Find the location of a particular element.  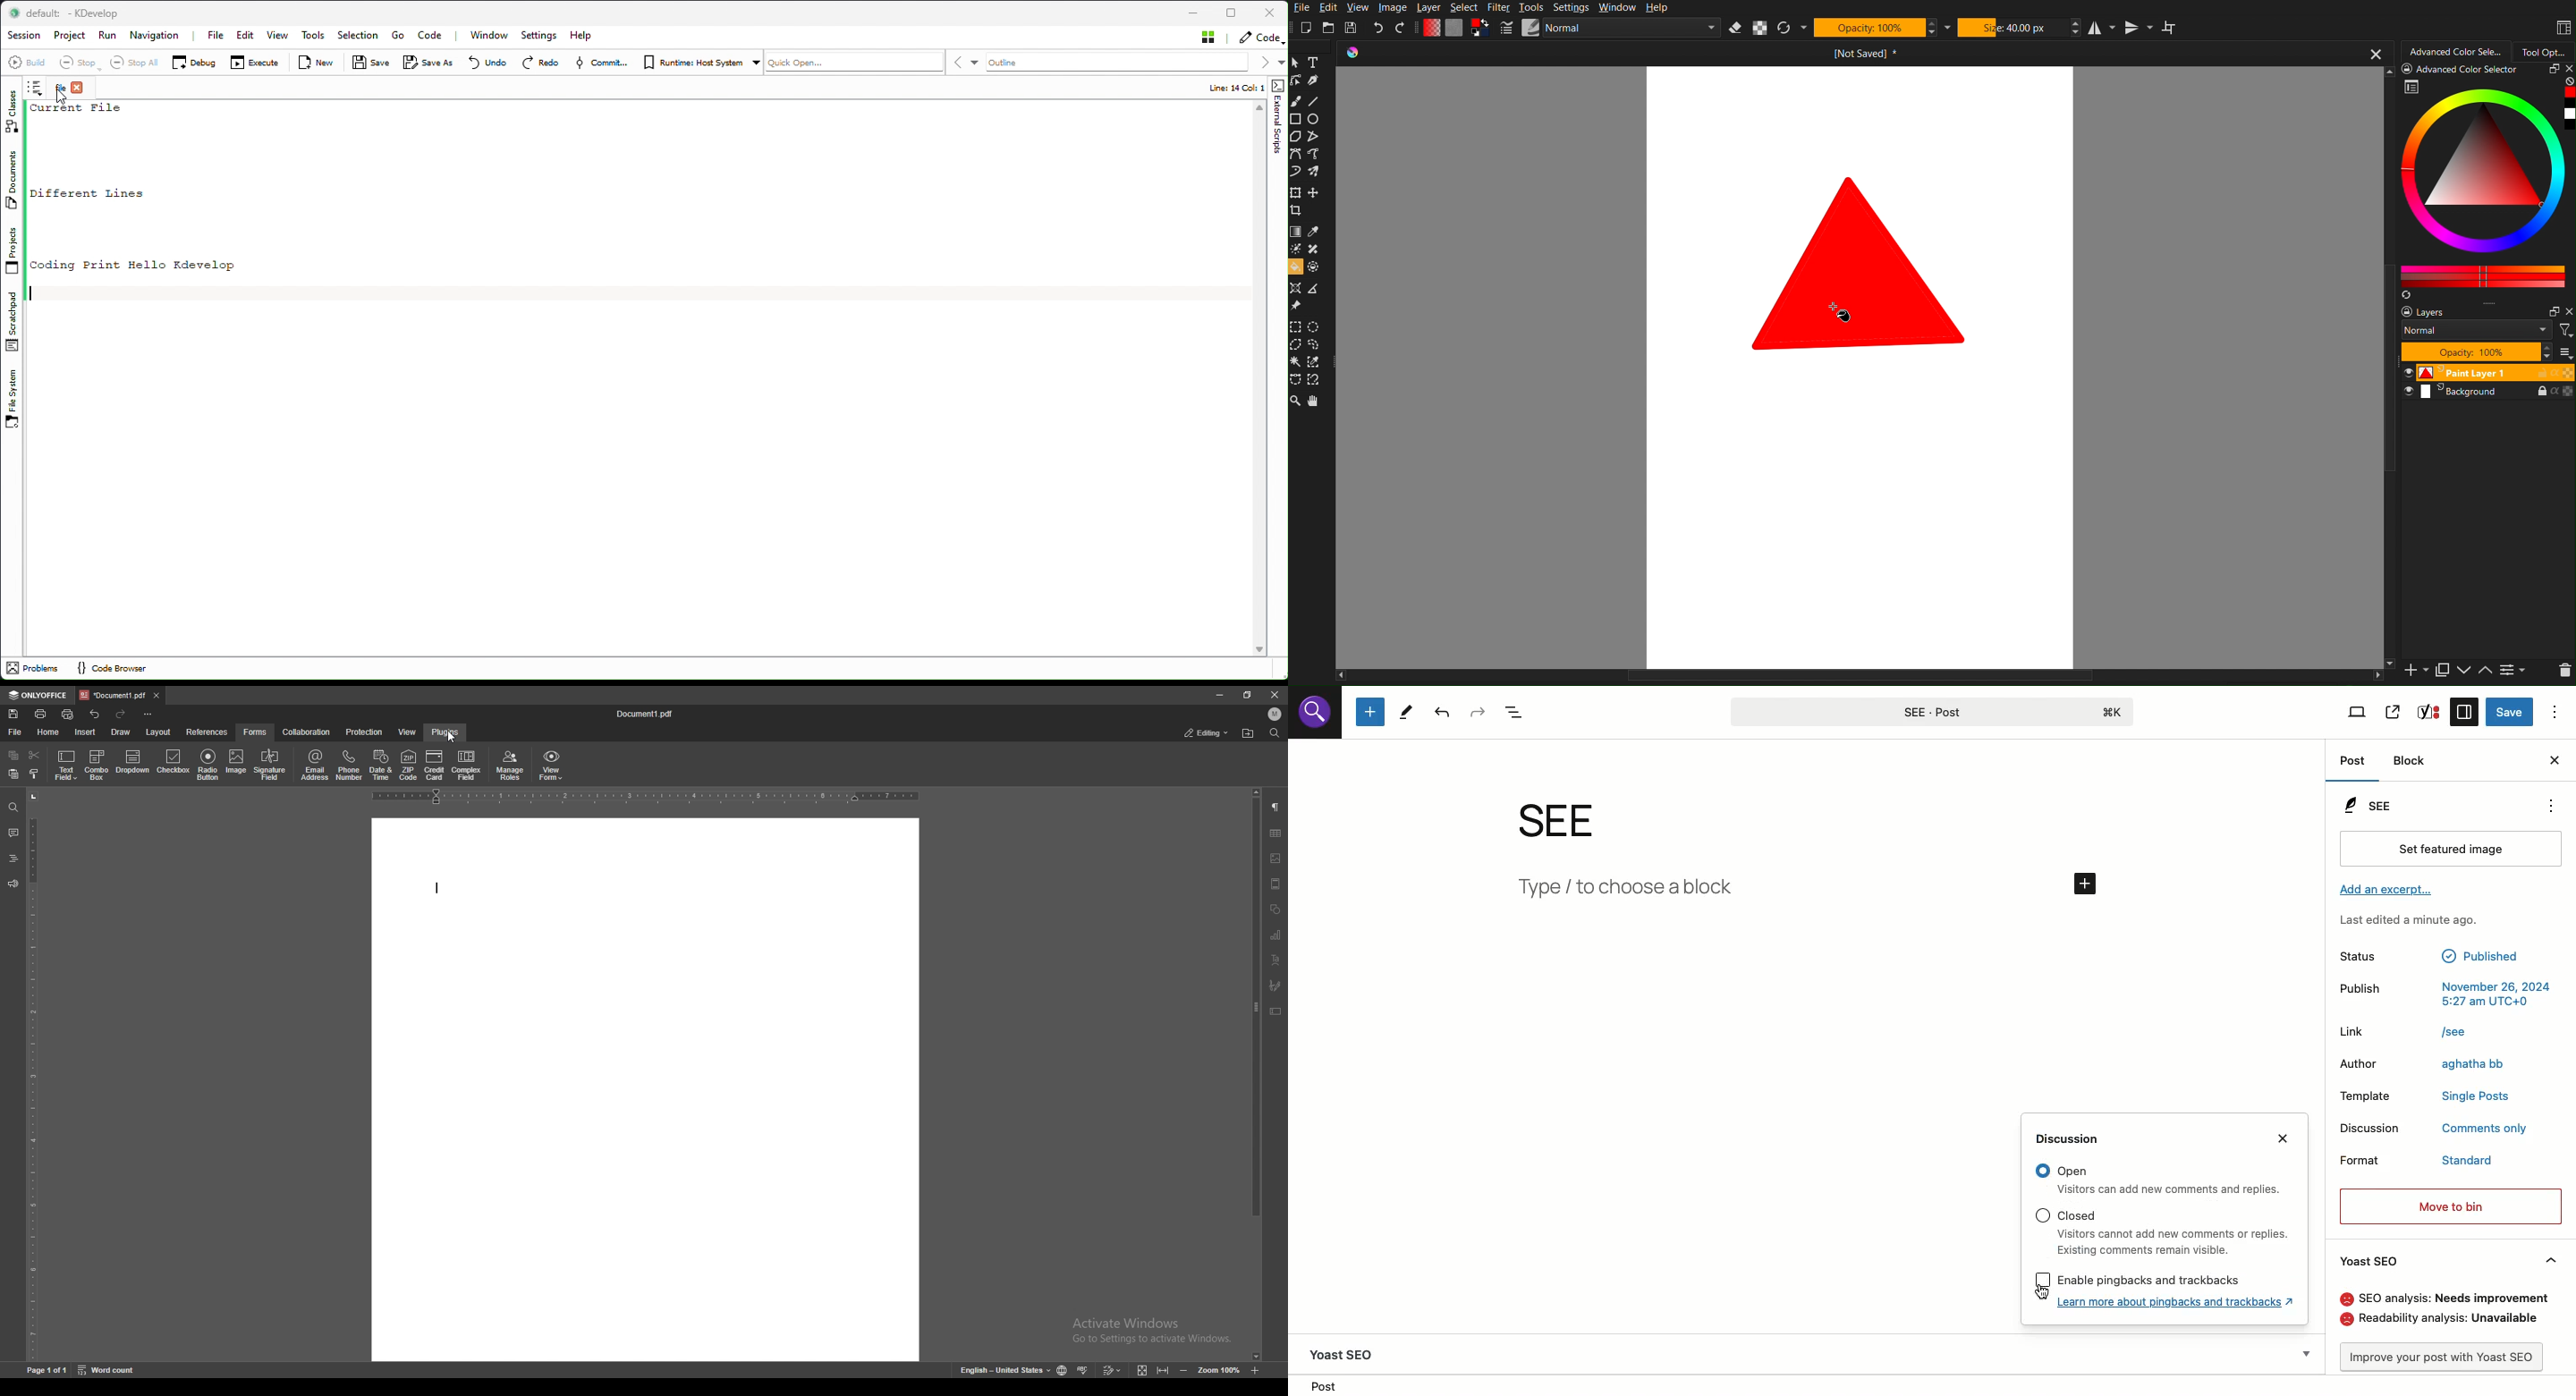

Pan is located at coordinates (1316, 400).